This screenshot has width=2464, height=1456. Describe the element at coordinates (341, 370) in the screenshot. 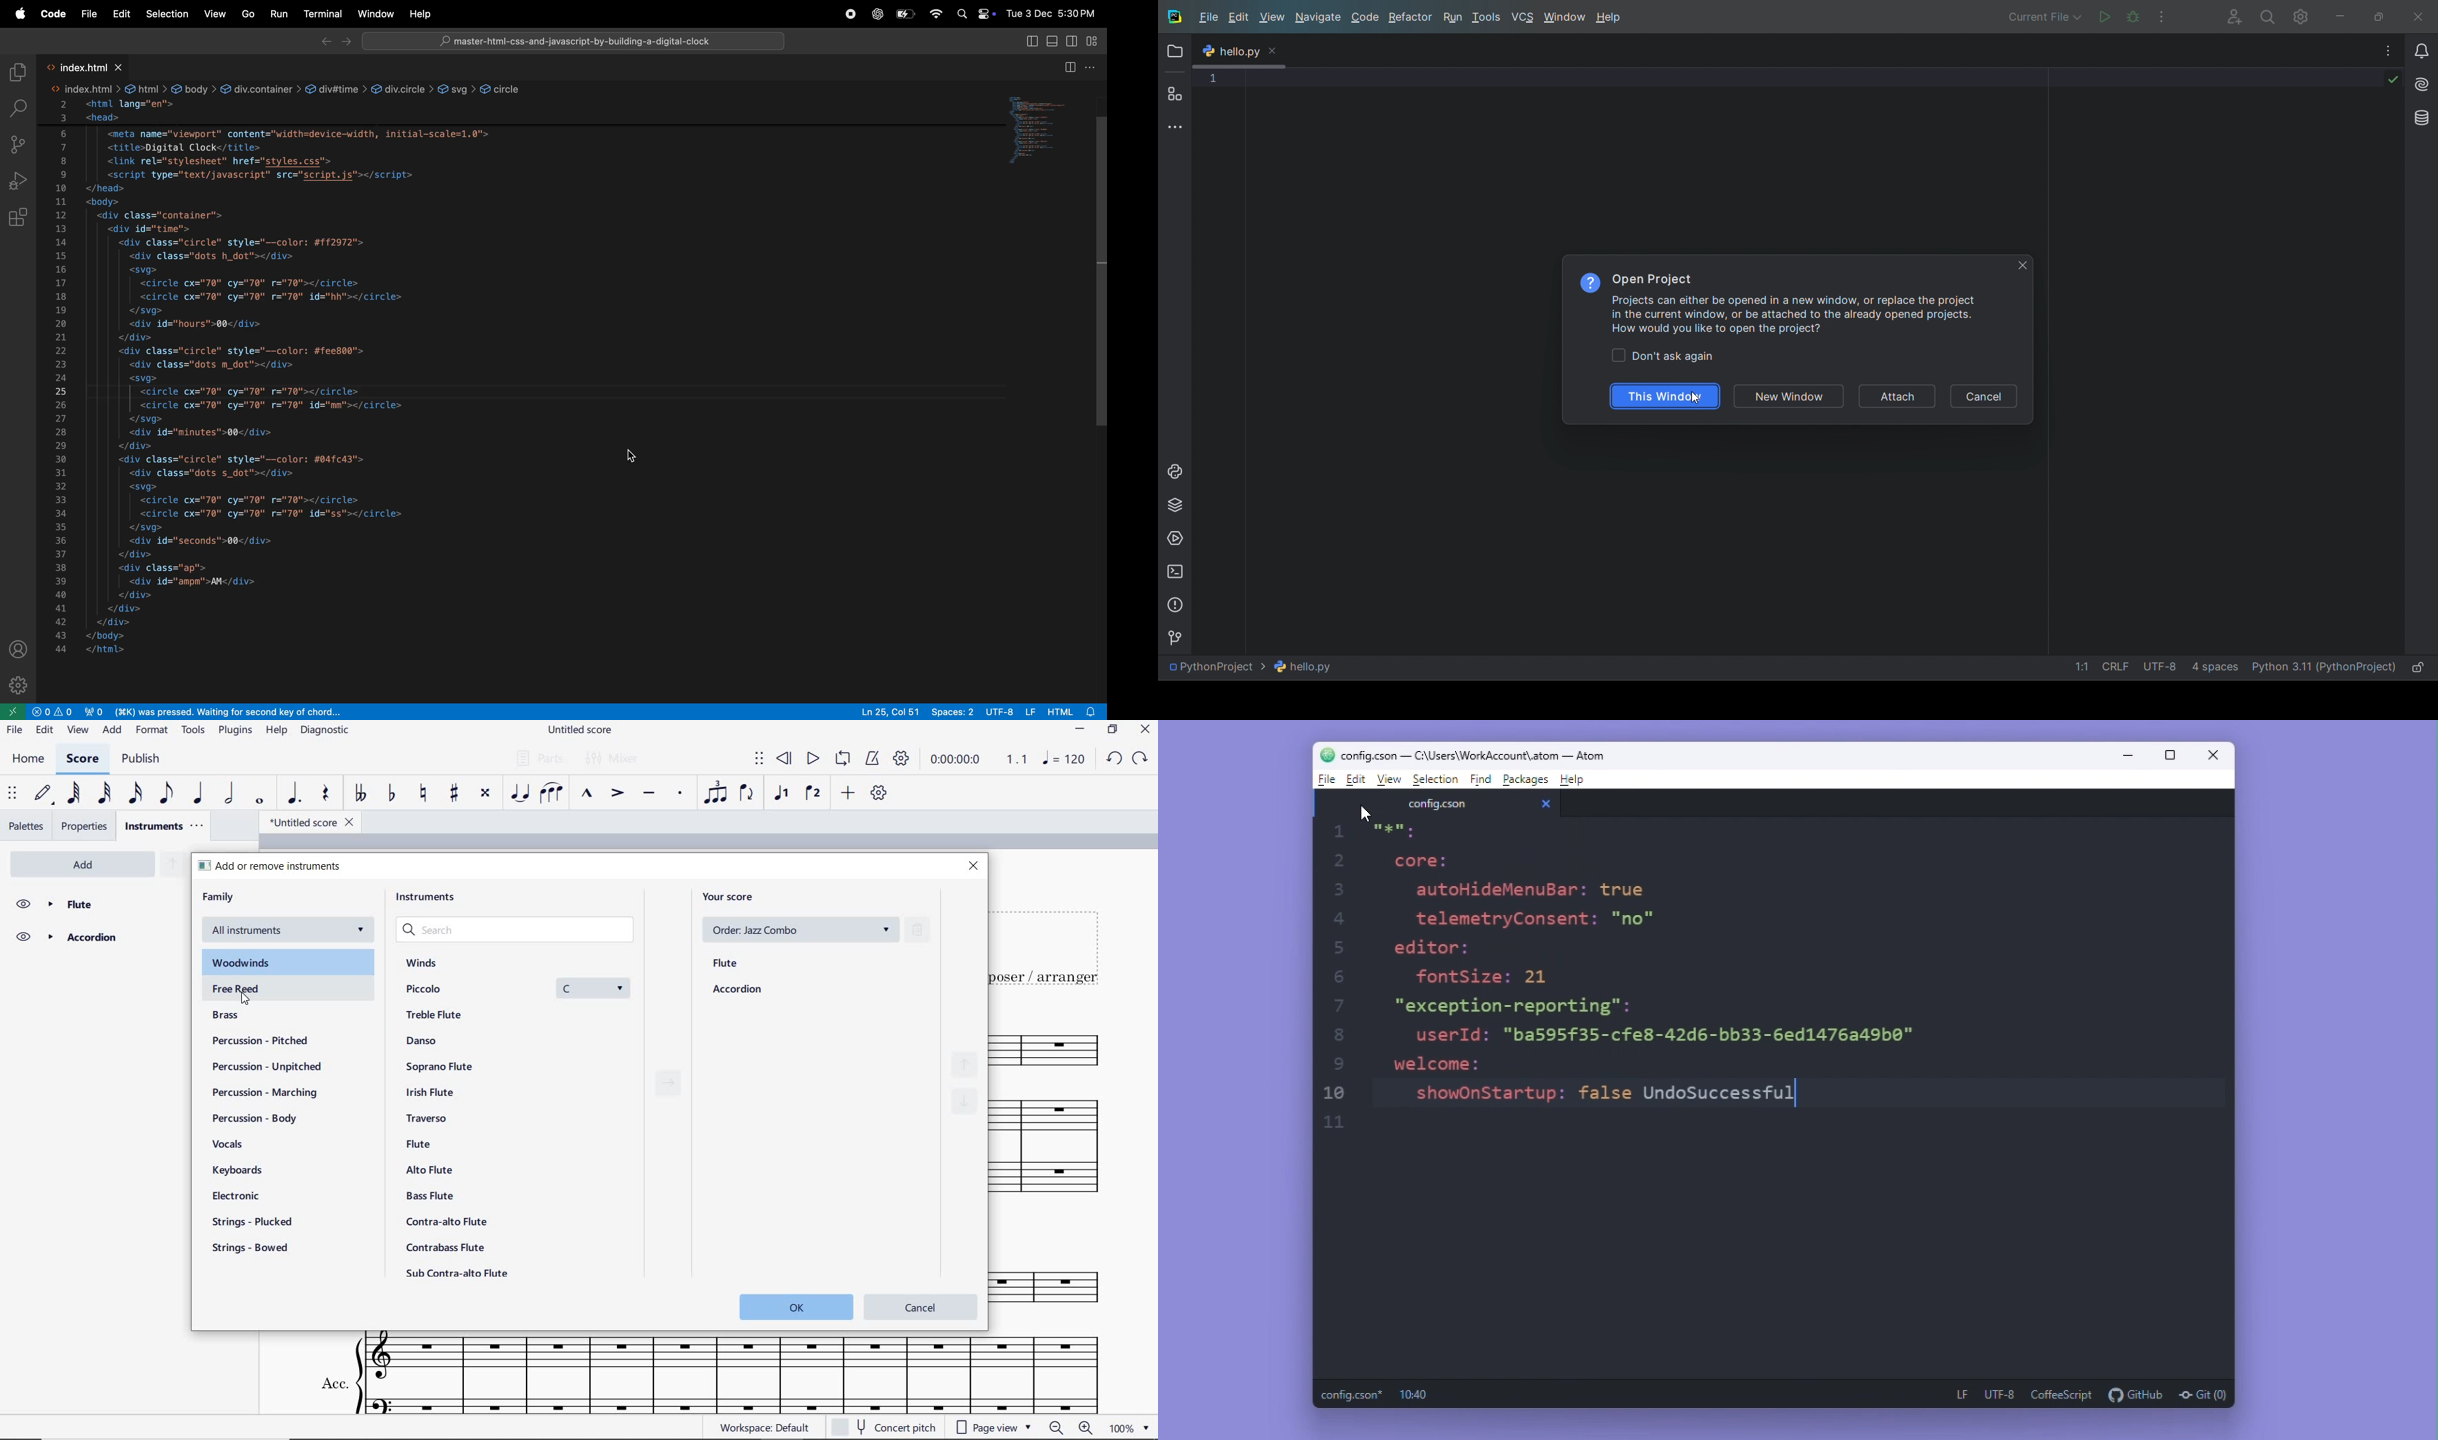

I see `code block` at that location.